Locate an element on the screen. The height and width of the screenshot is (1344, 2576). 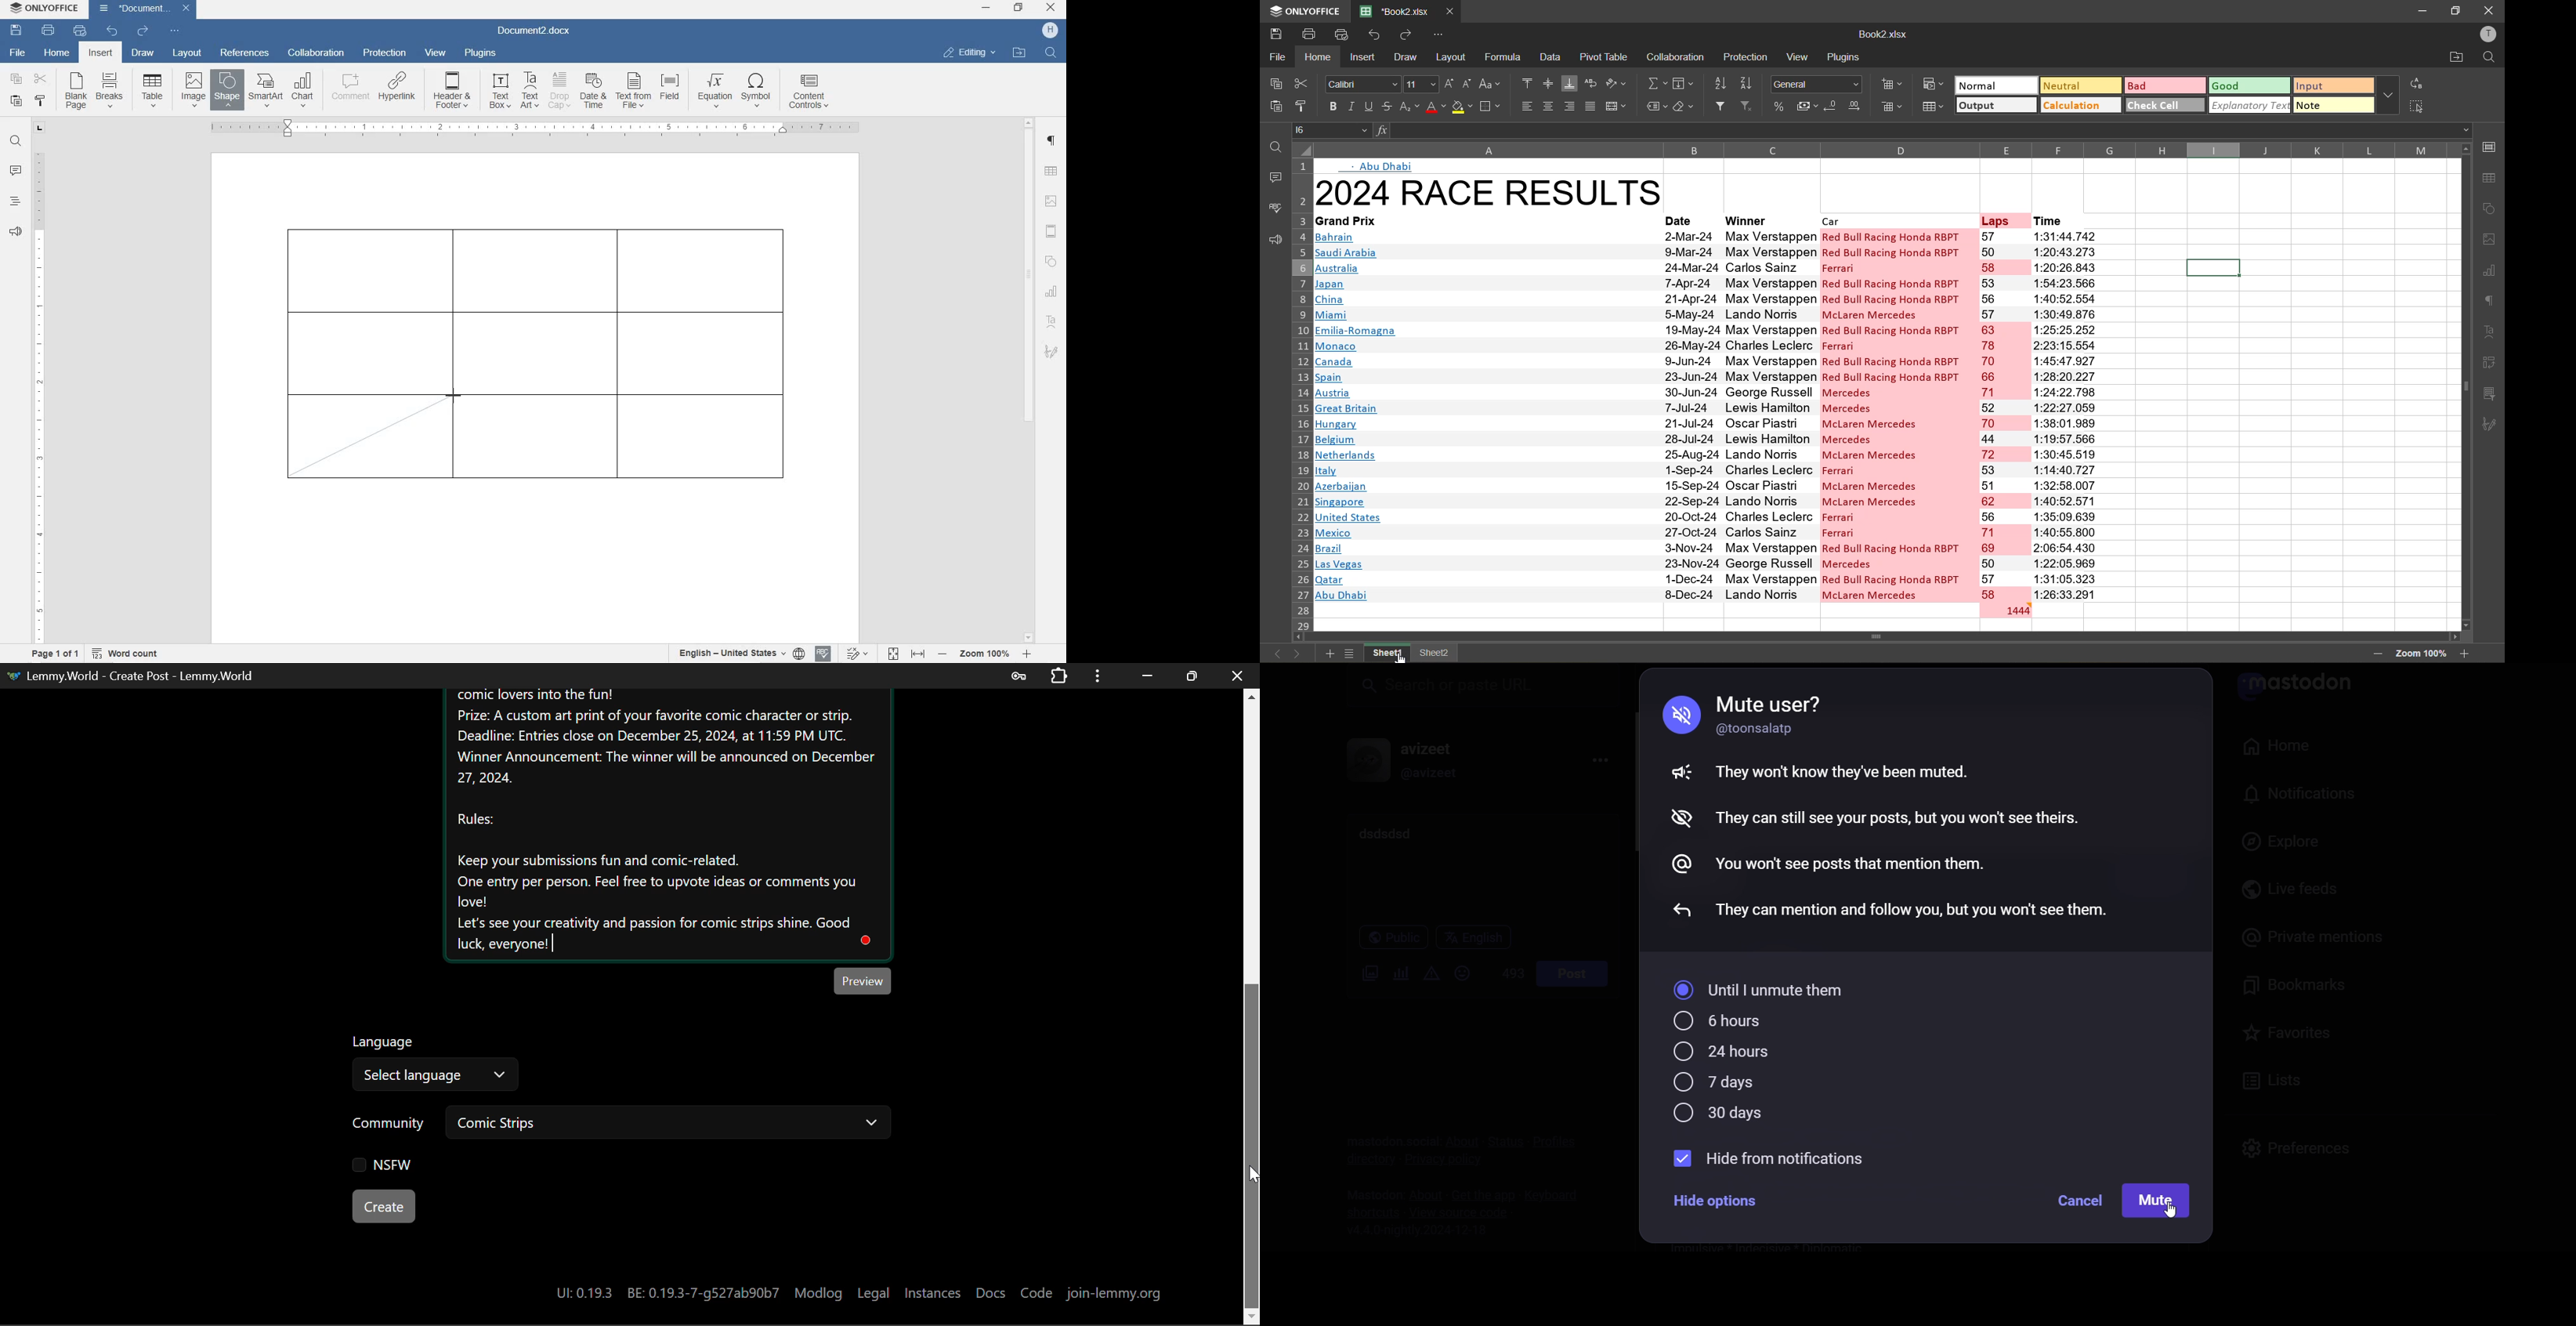
feedback is located at coordinates (1273, 243).